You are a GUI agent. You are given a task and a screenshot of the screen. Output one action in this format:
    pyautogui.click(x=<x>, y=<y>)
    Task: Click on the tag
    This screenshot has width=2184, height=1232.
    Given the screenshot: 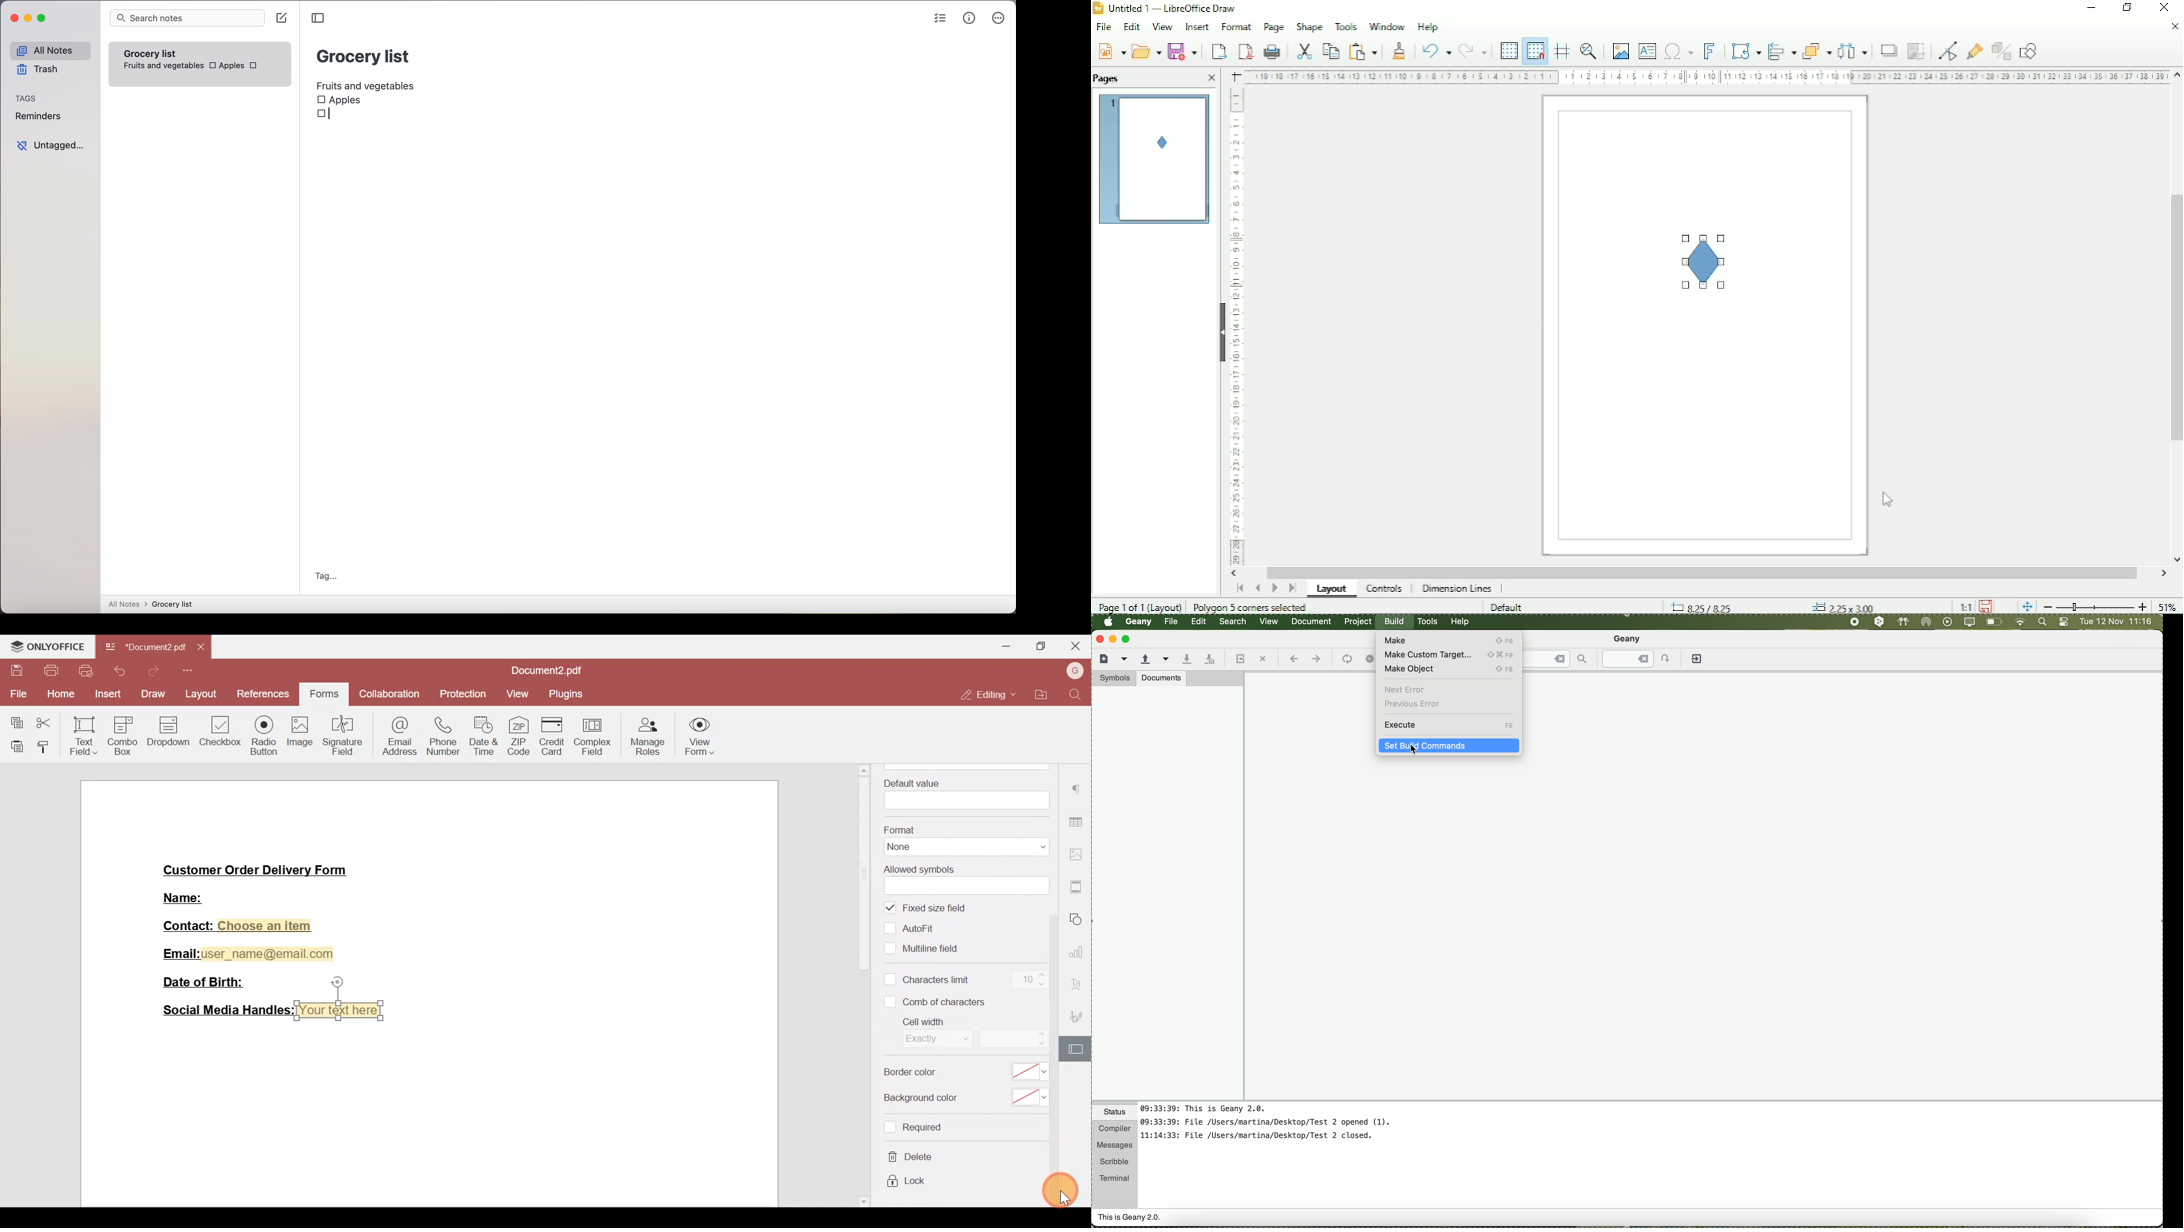 What is the action you would take?
    pyautogui.click(x=327, y=576)
    